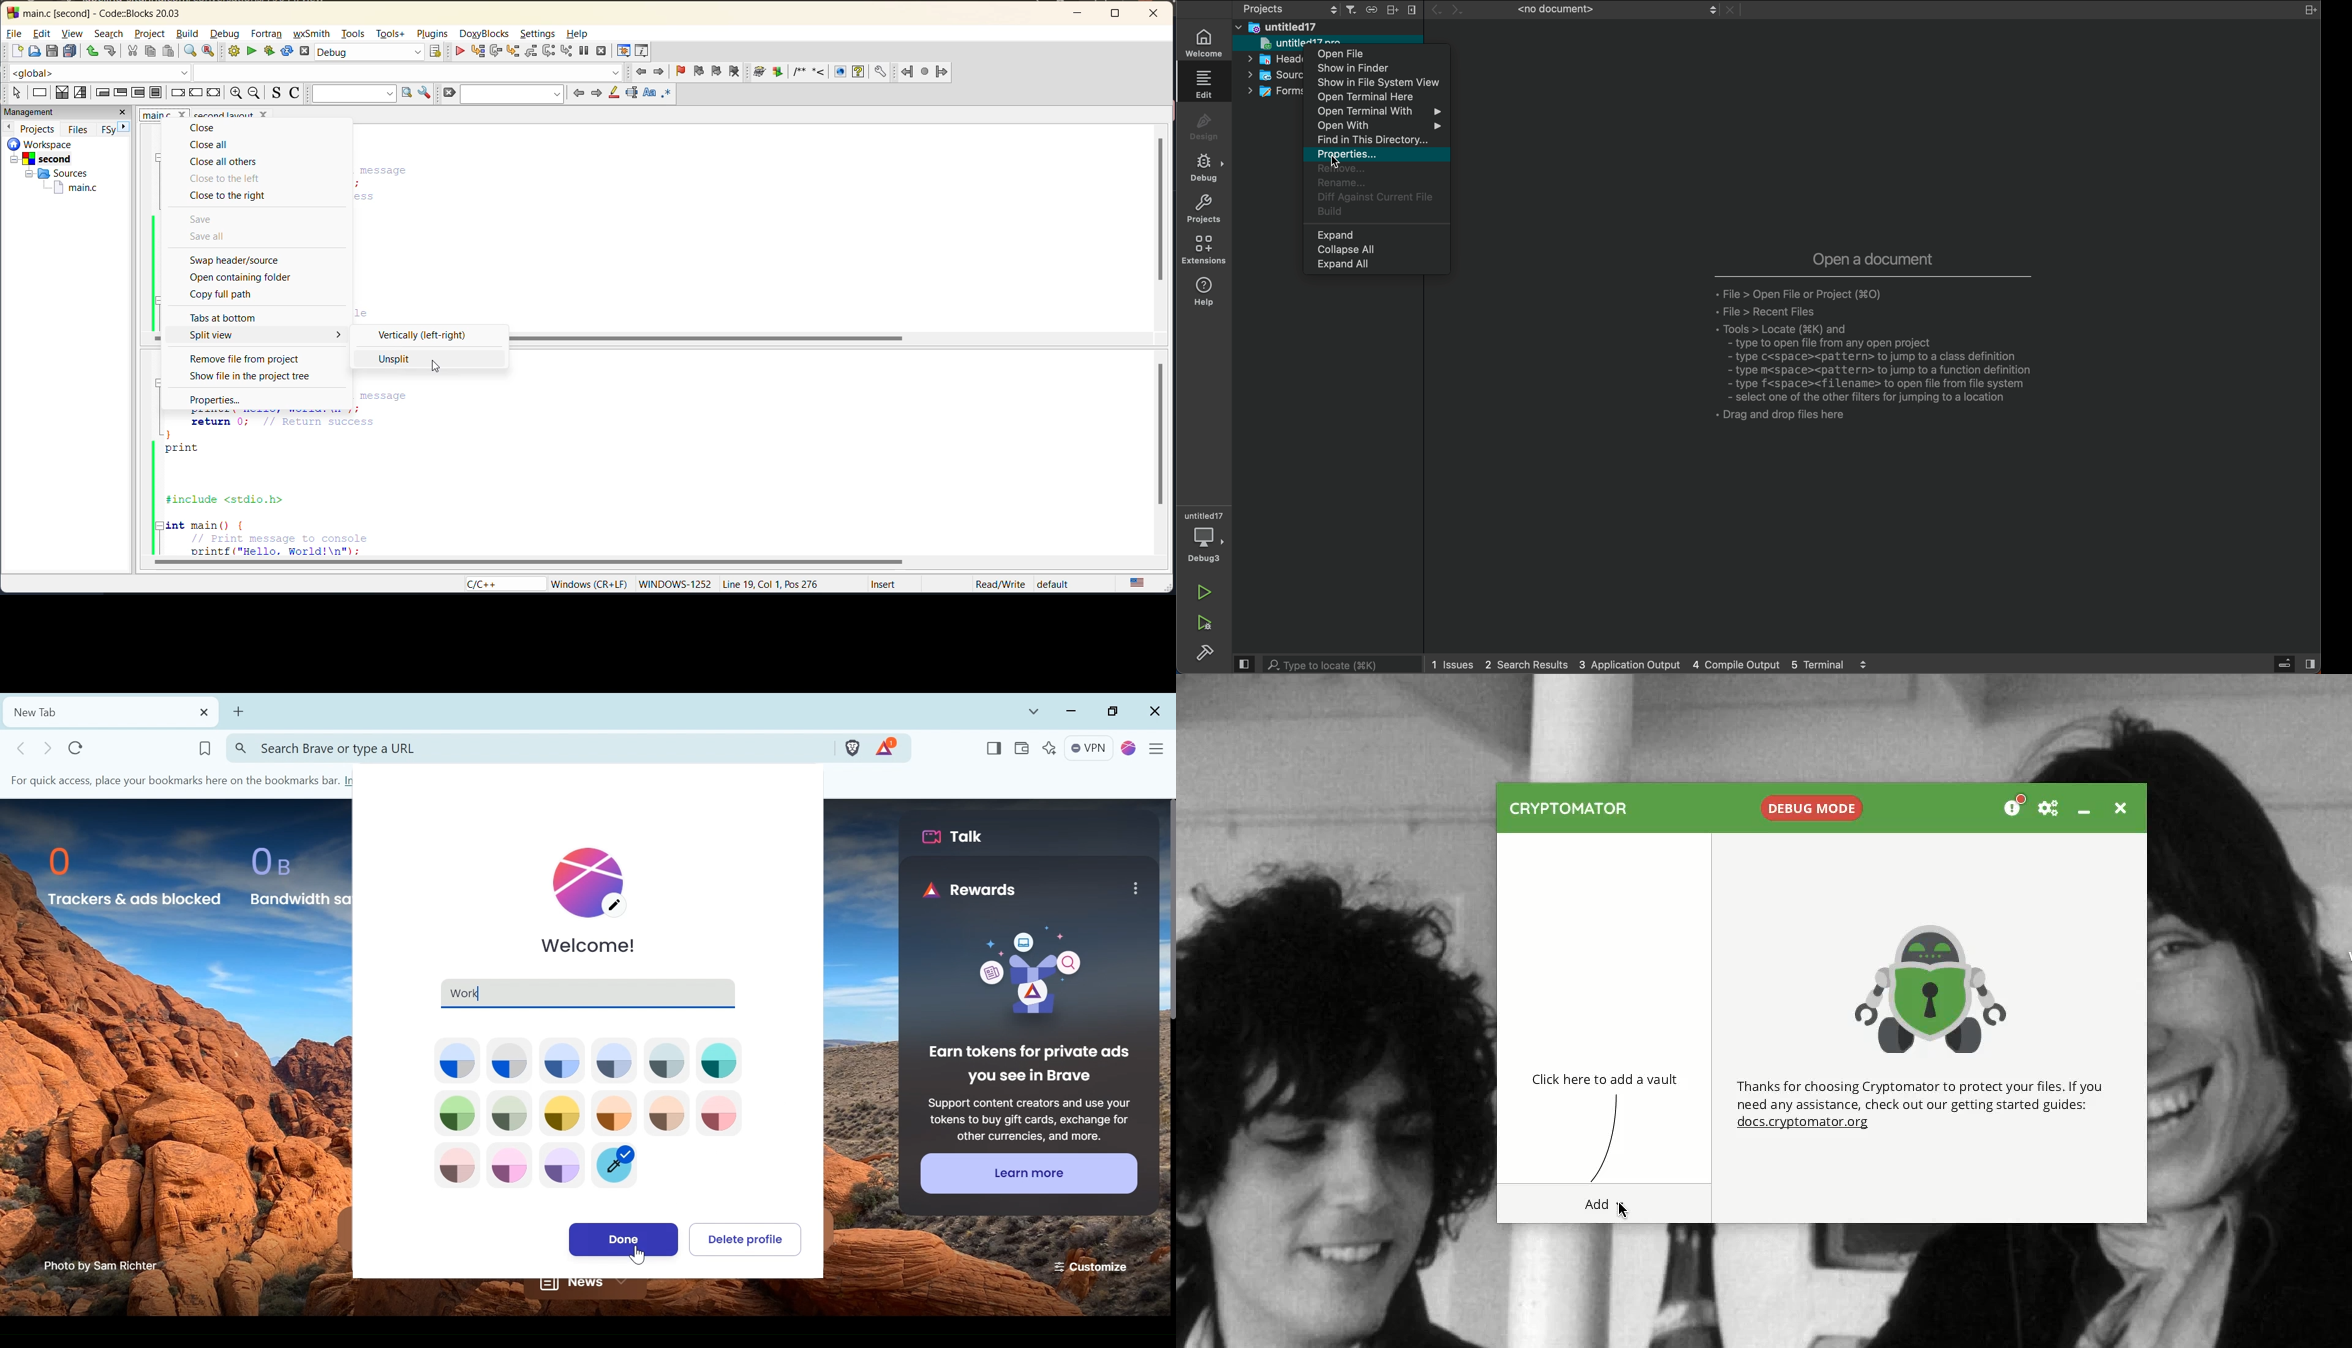 Image resolution: width=2352 pixels, height=1372 pixels. Describe the element at coordinates (614, 1059) in the screenshot. I see `Theme` at that location.